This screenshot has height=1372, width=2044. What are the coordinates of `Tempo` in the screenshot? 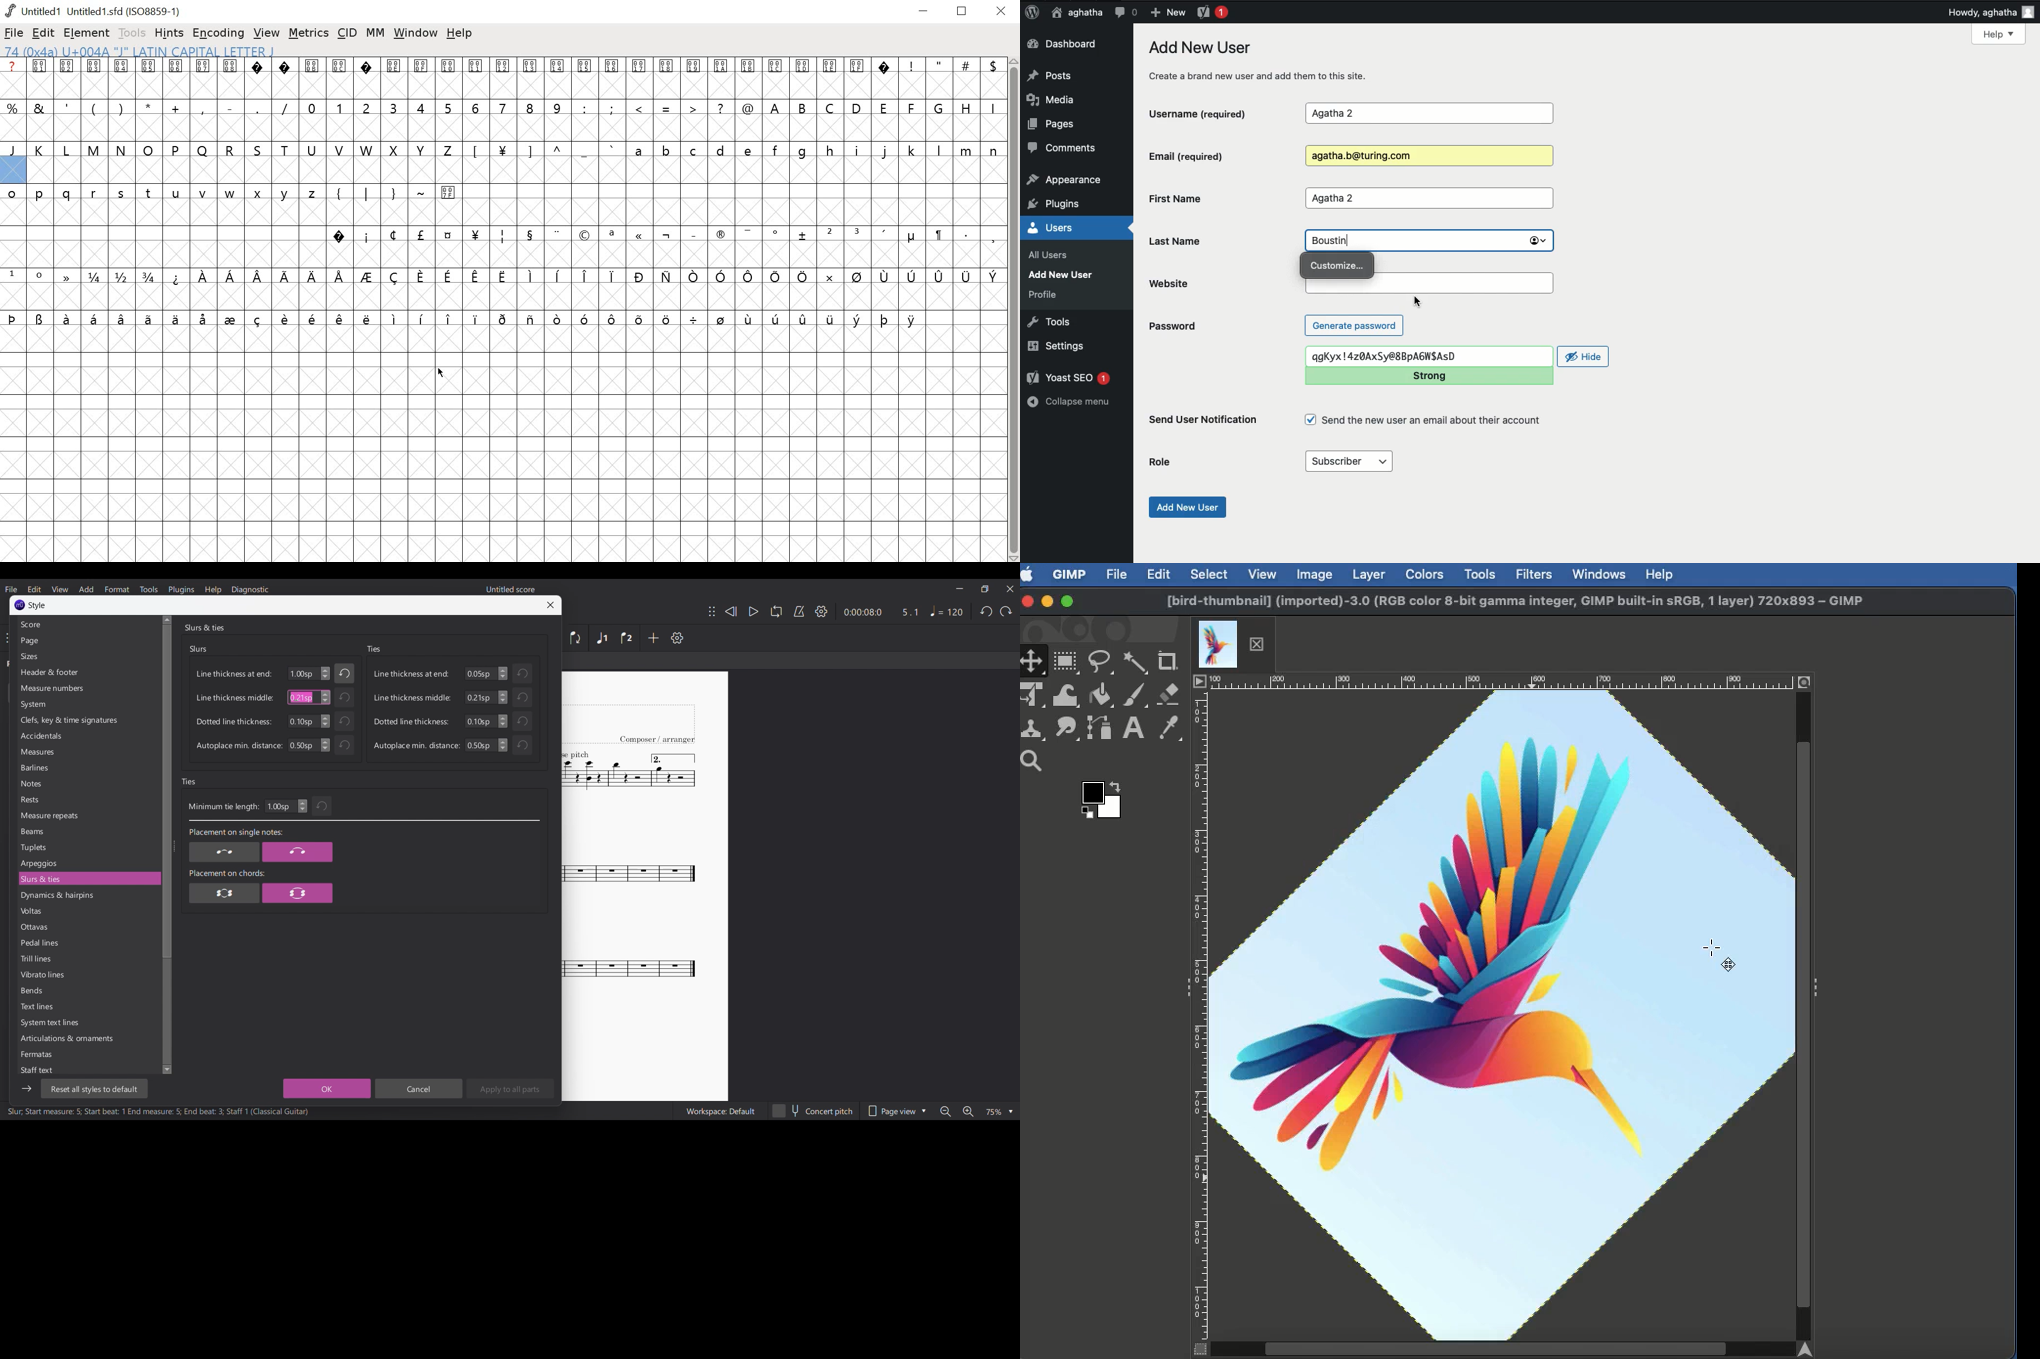 It's located at (947, 611).